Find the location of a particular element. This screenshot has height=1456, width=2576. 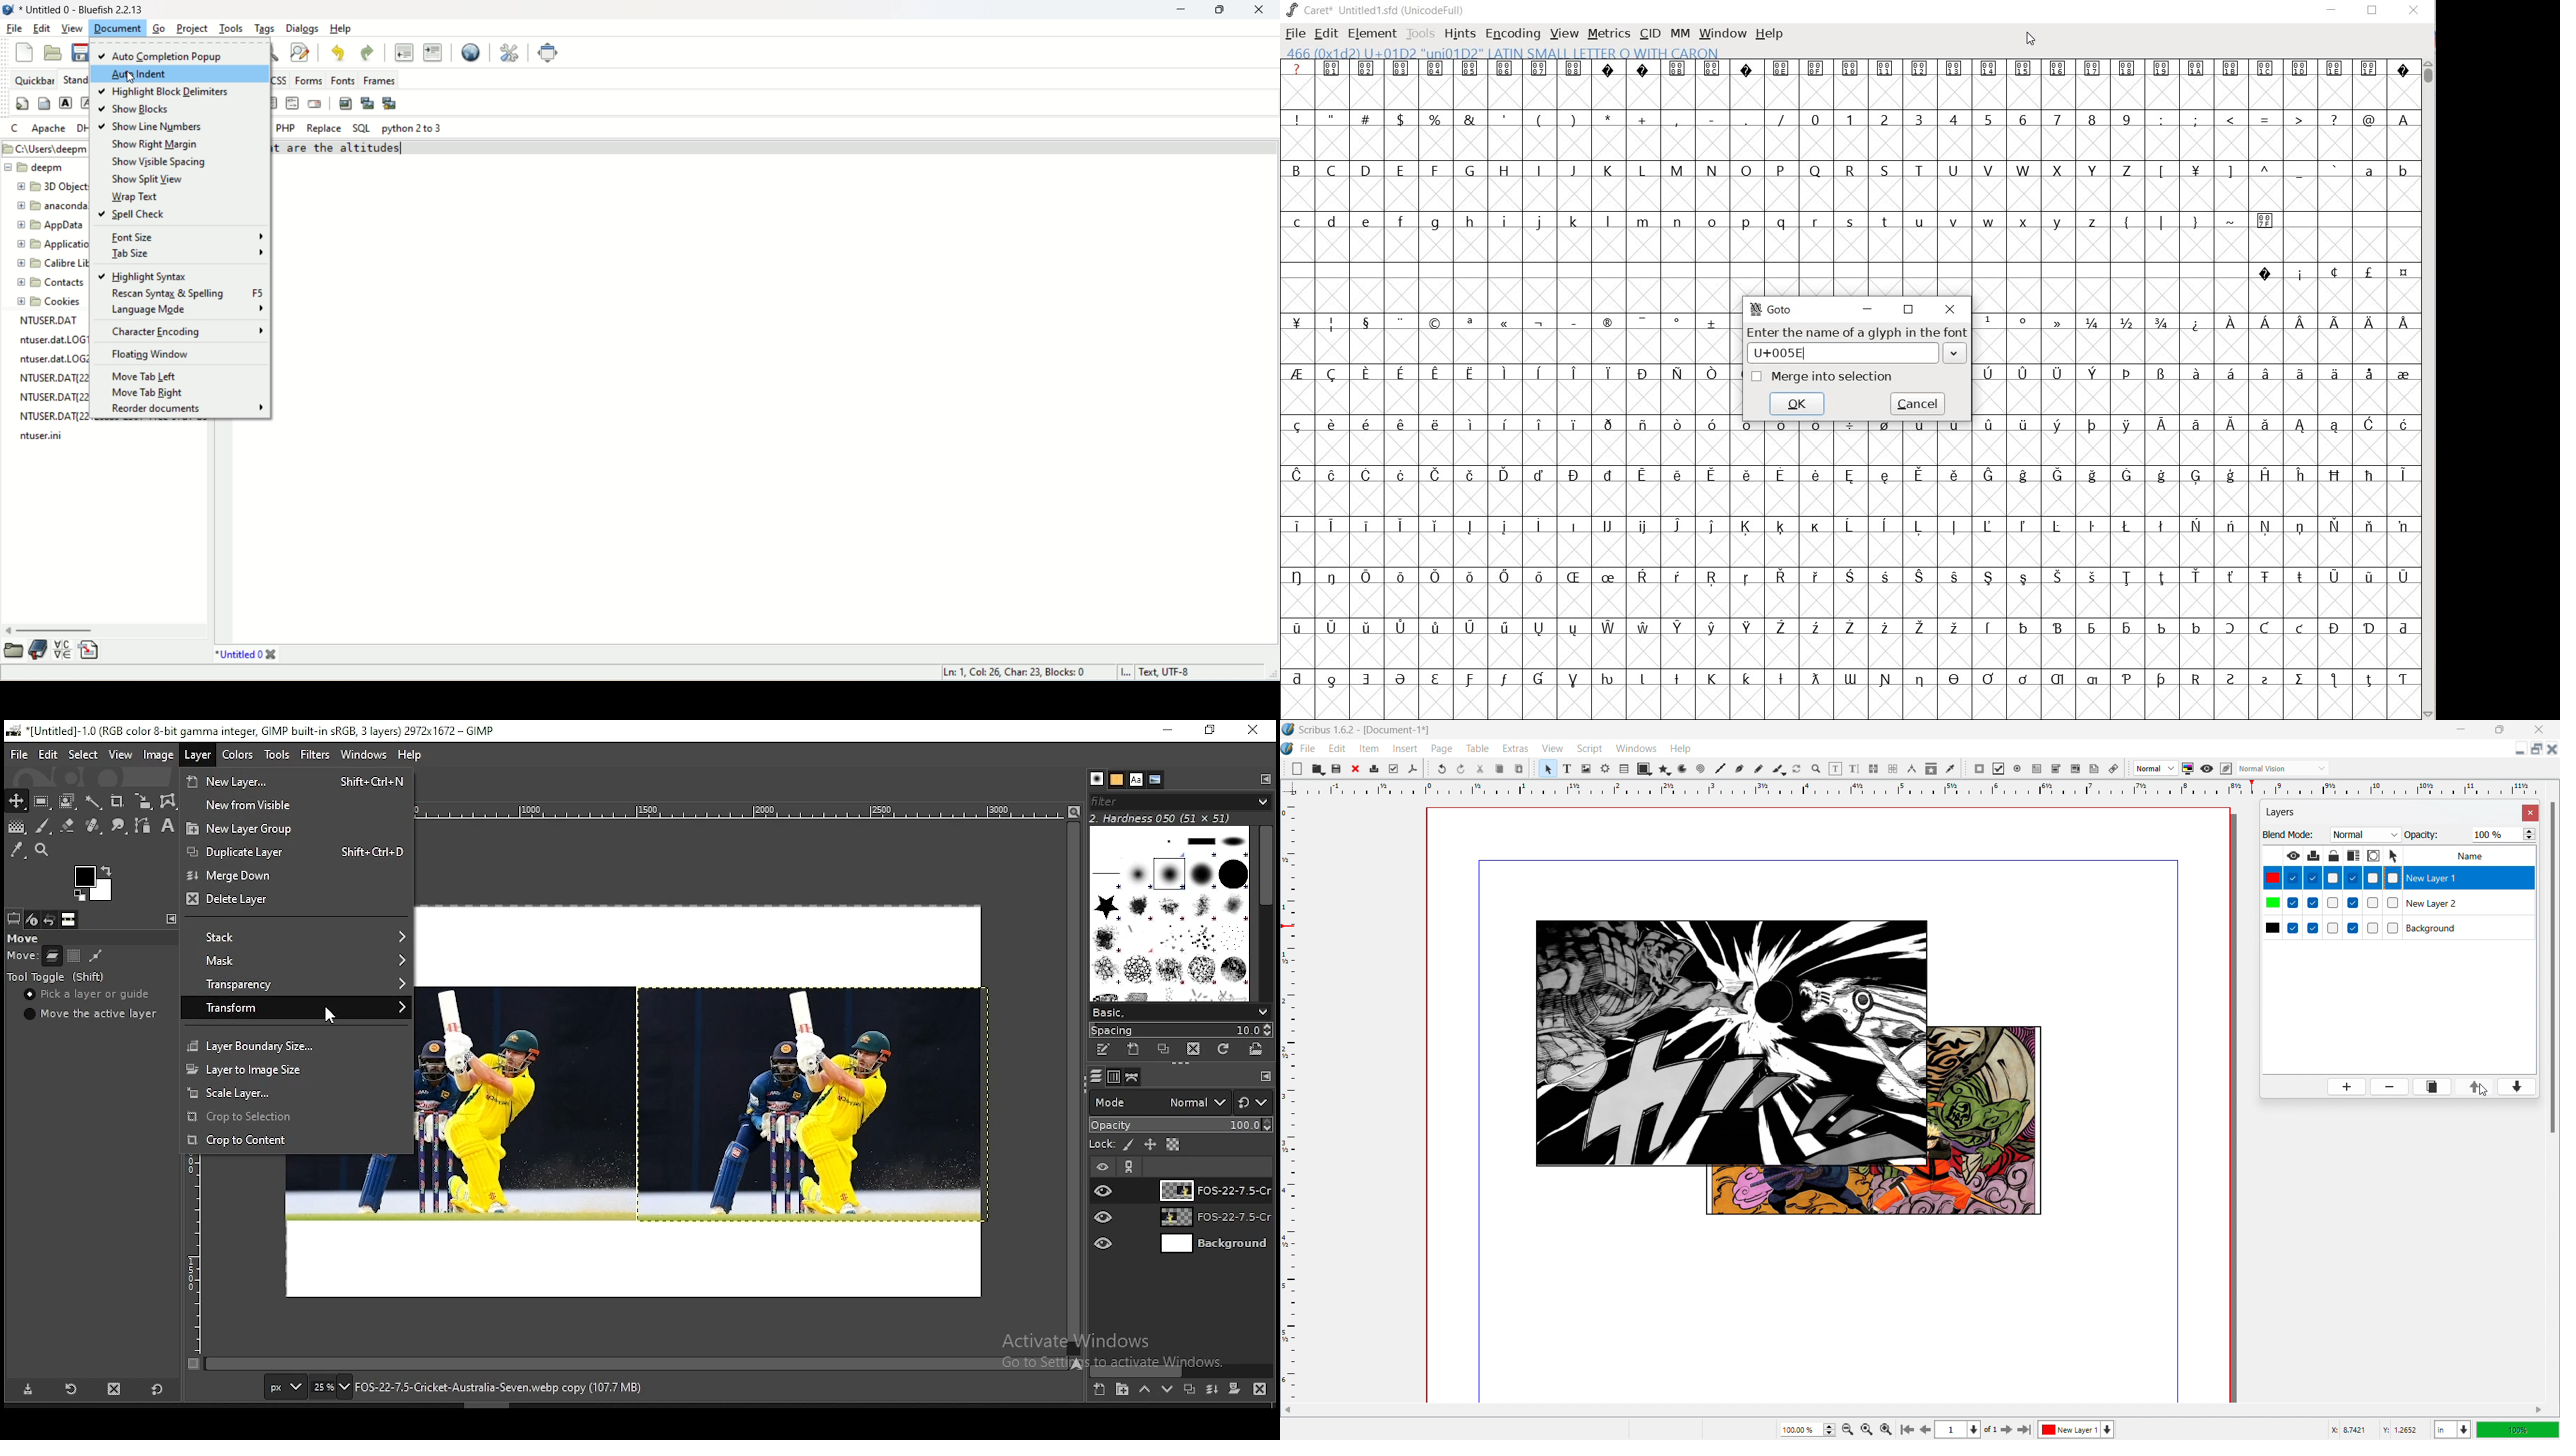

move is located at coordinates (25, 939).